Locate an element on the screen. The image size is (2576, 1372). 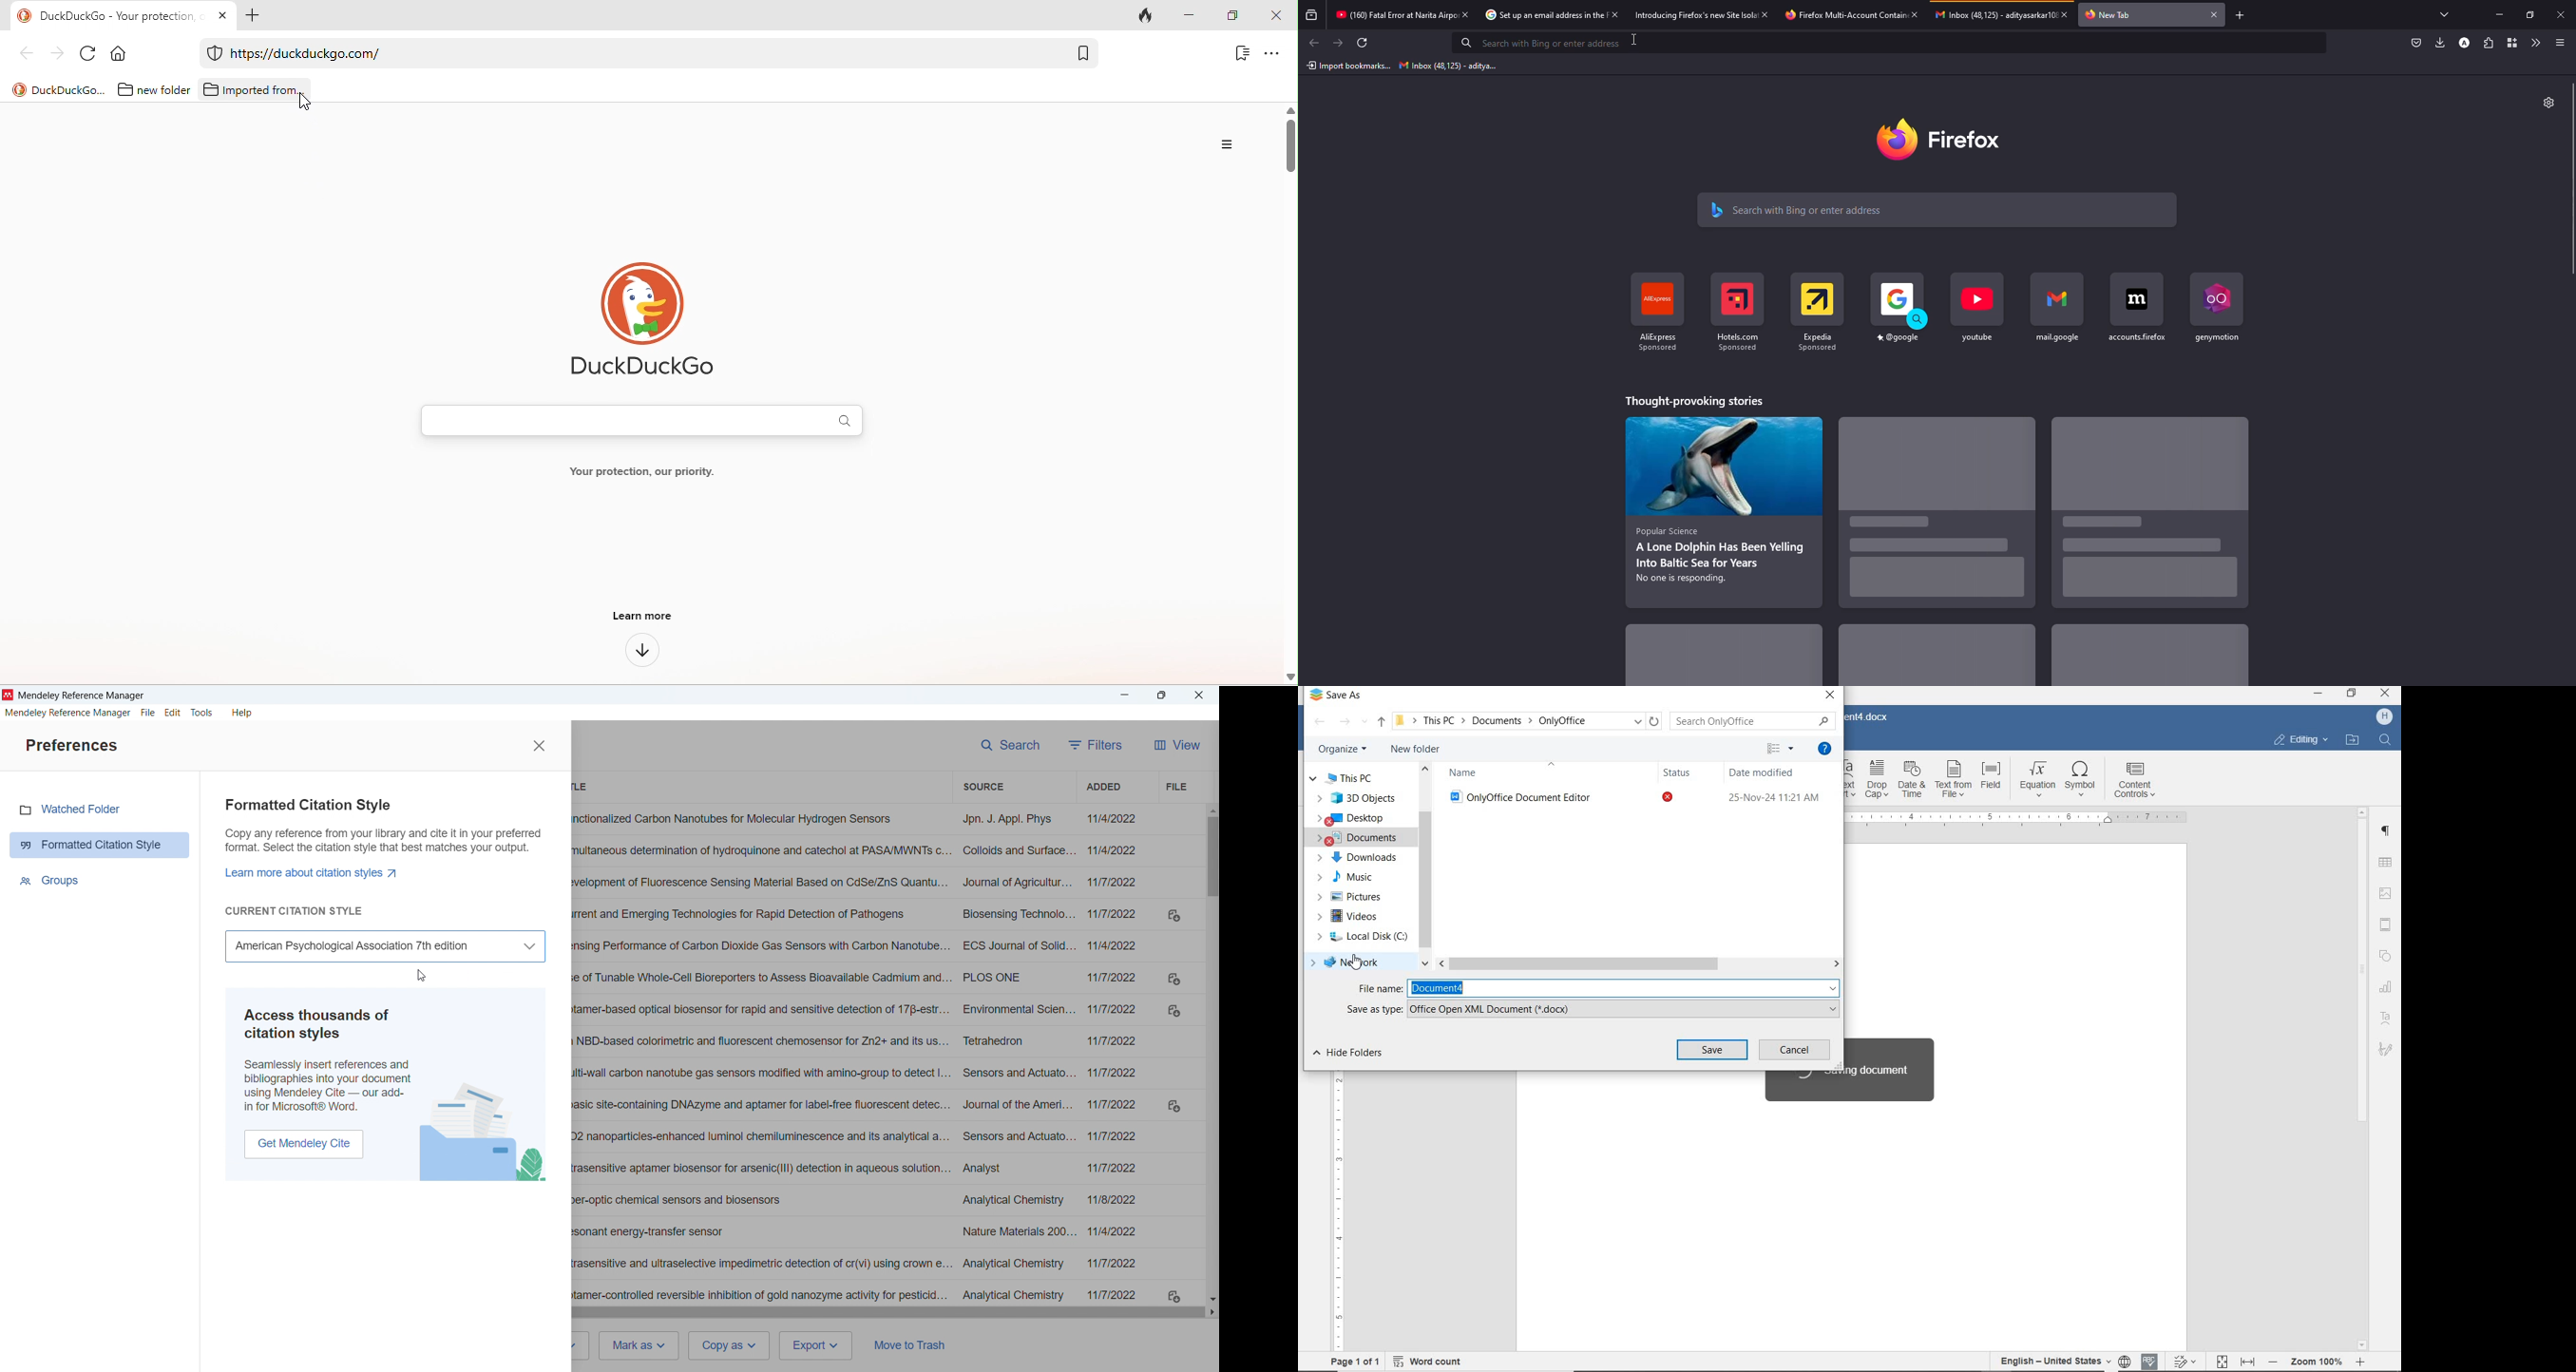
search is located at coordinates (1812, 209).